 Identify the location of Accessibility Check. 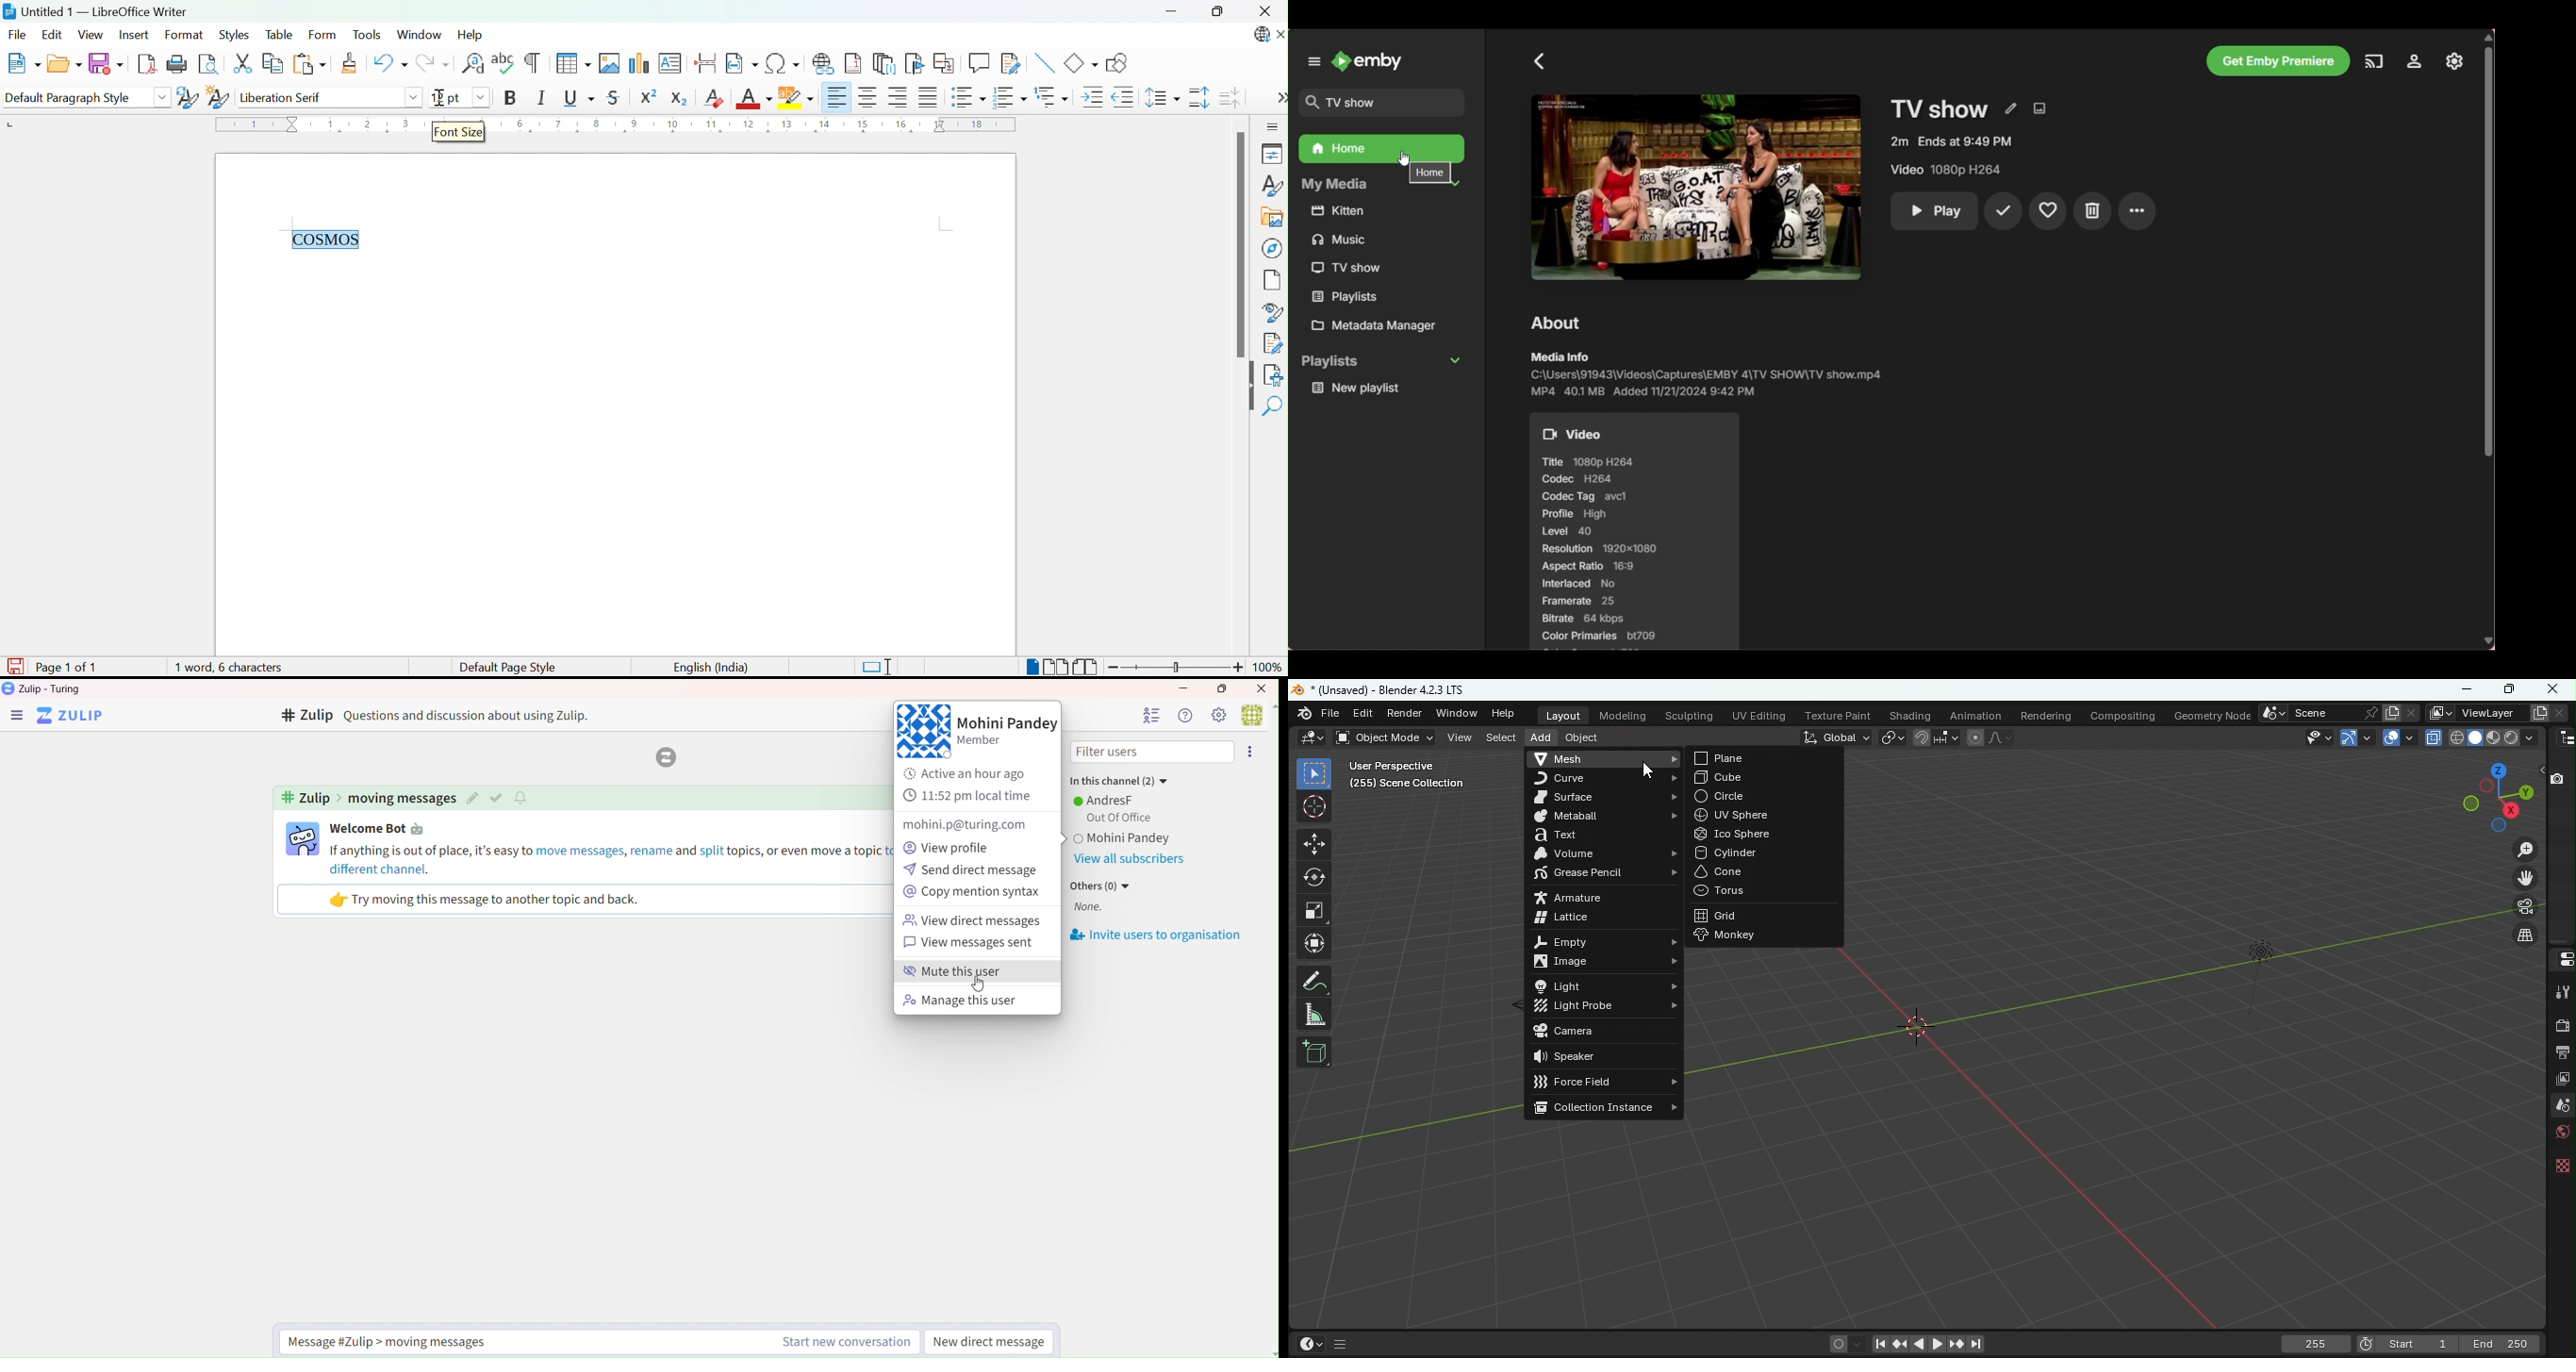
(1275, 374).